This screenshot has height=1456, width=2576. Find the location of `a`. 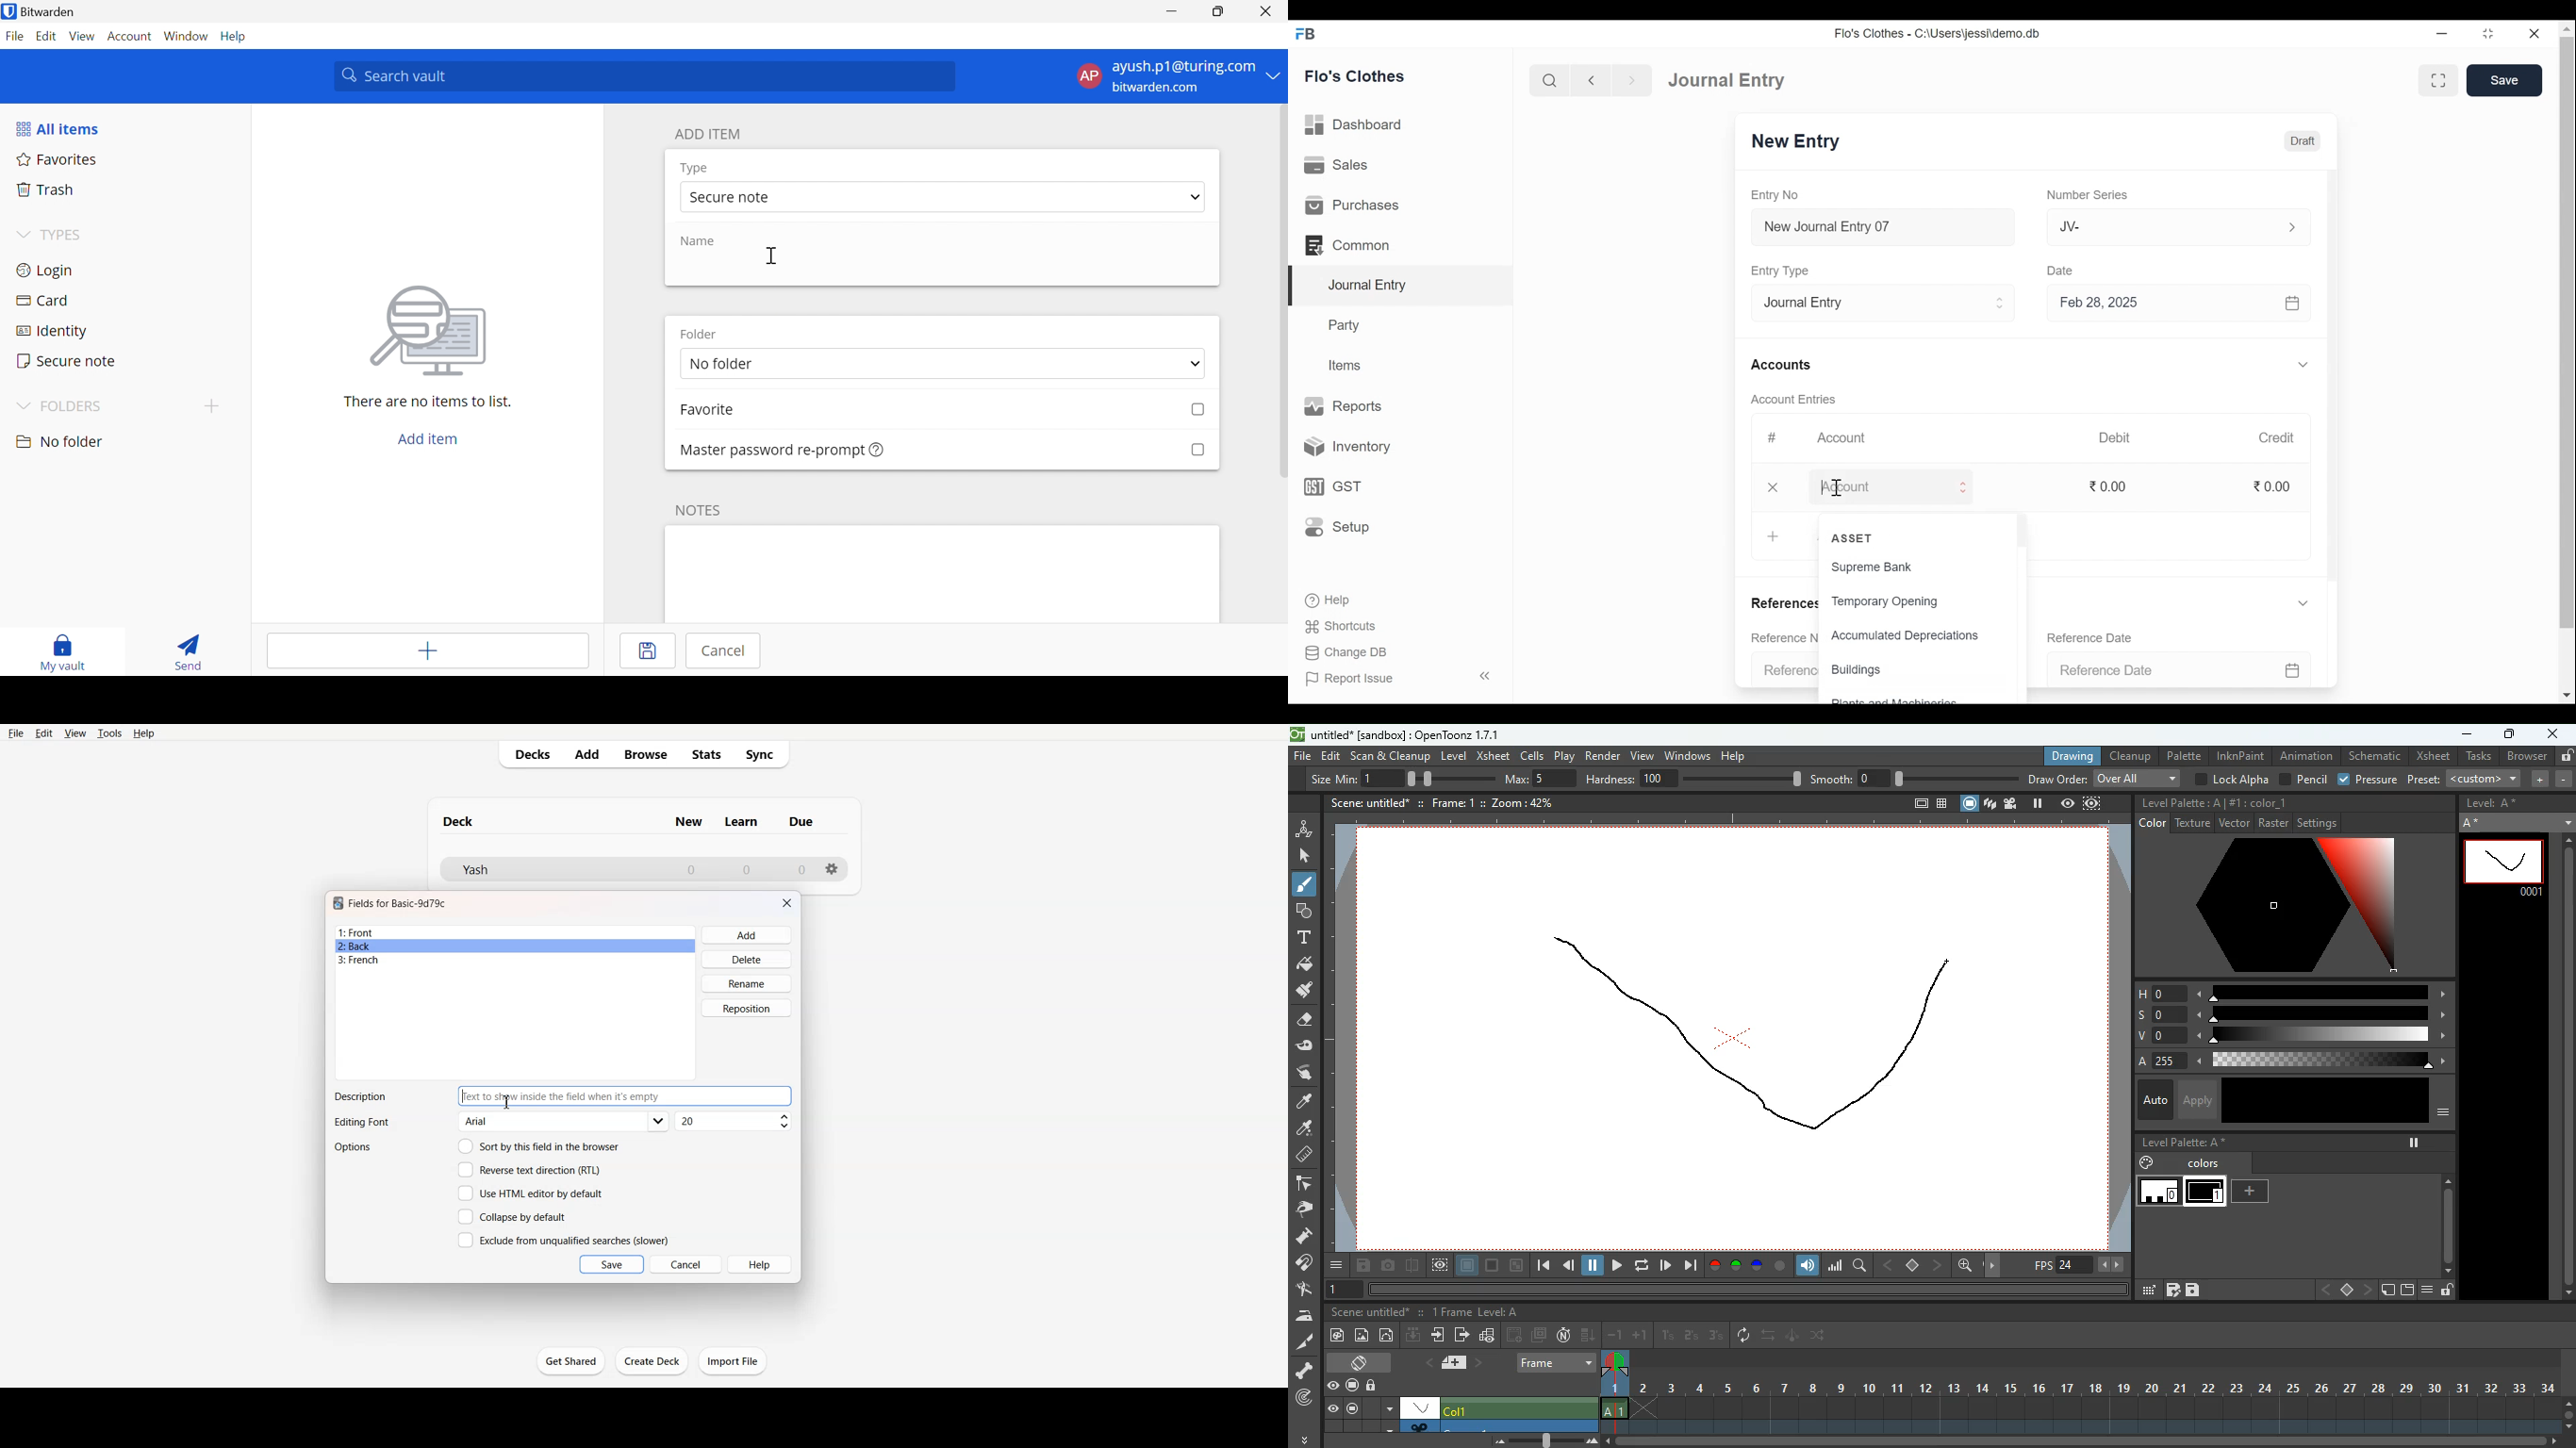

a is located at coordinates (2476, 824).